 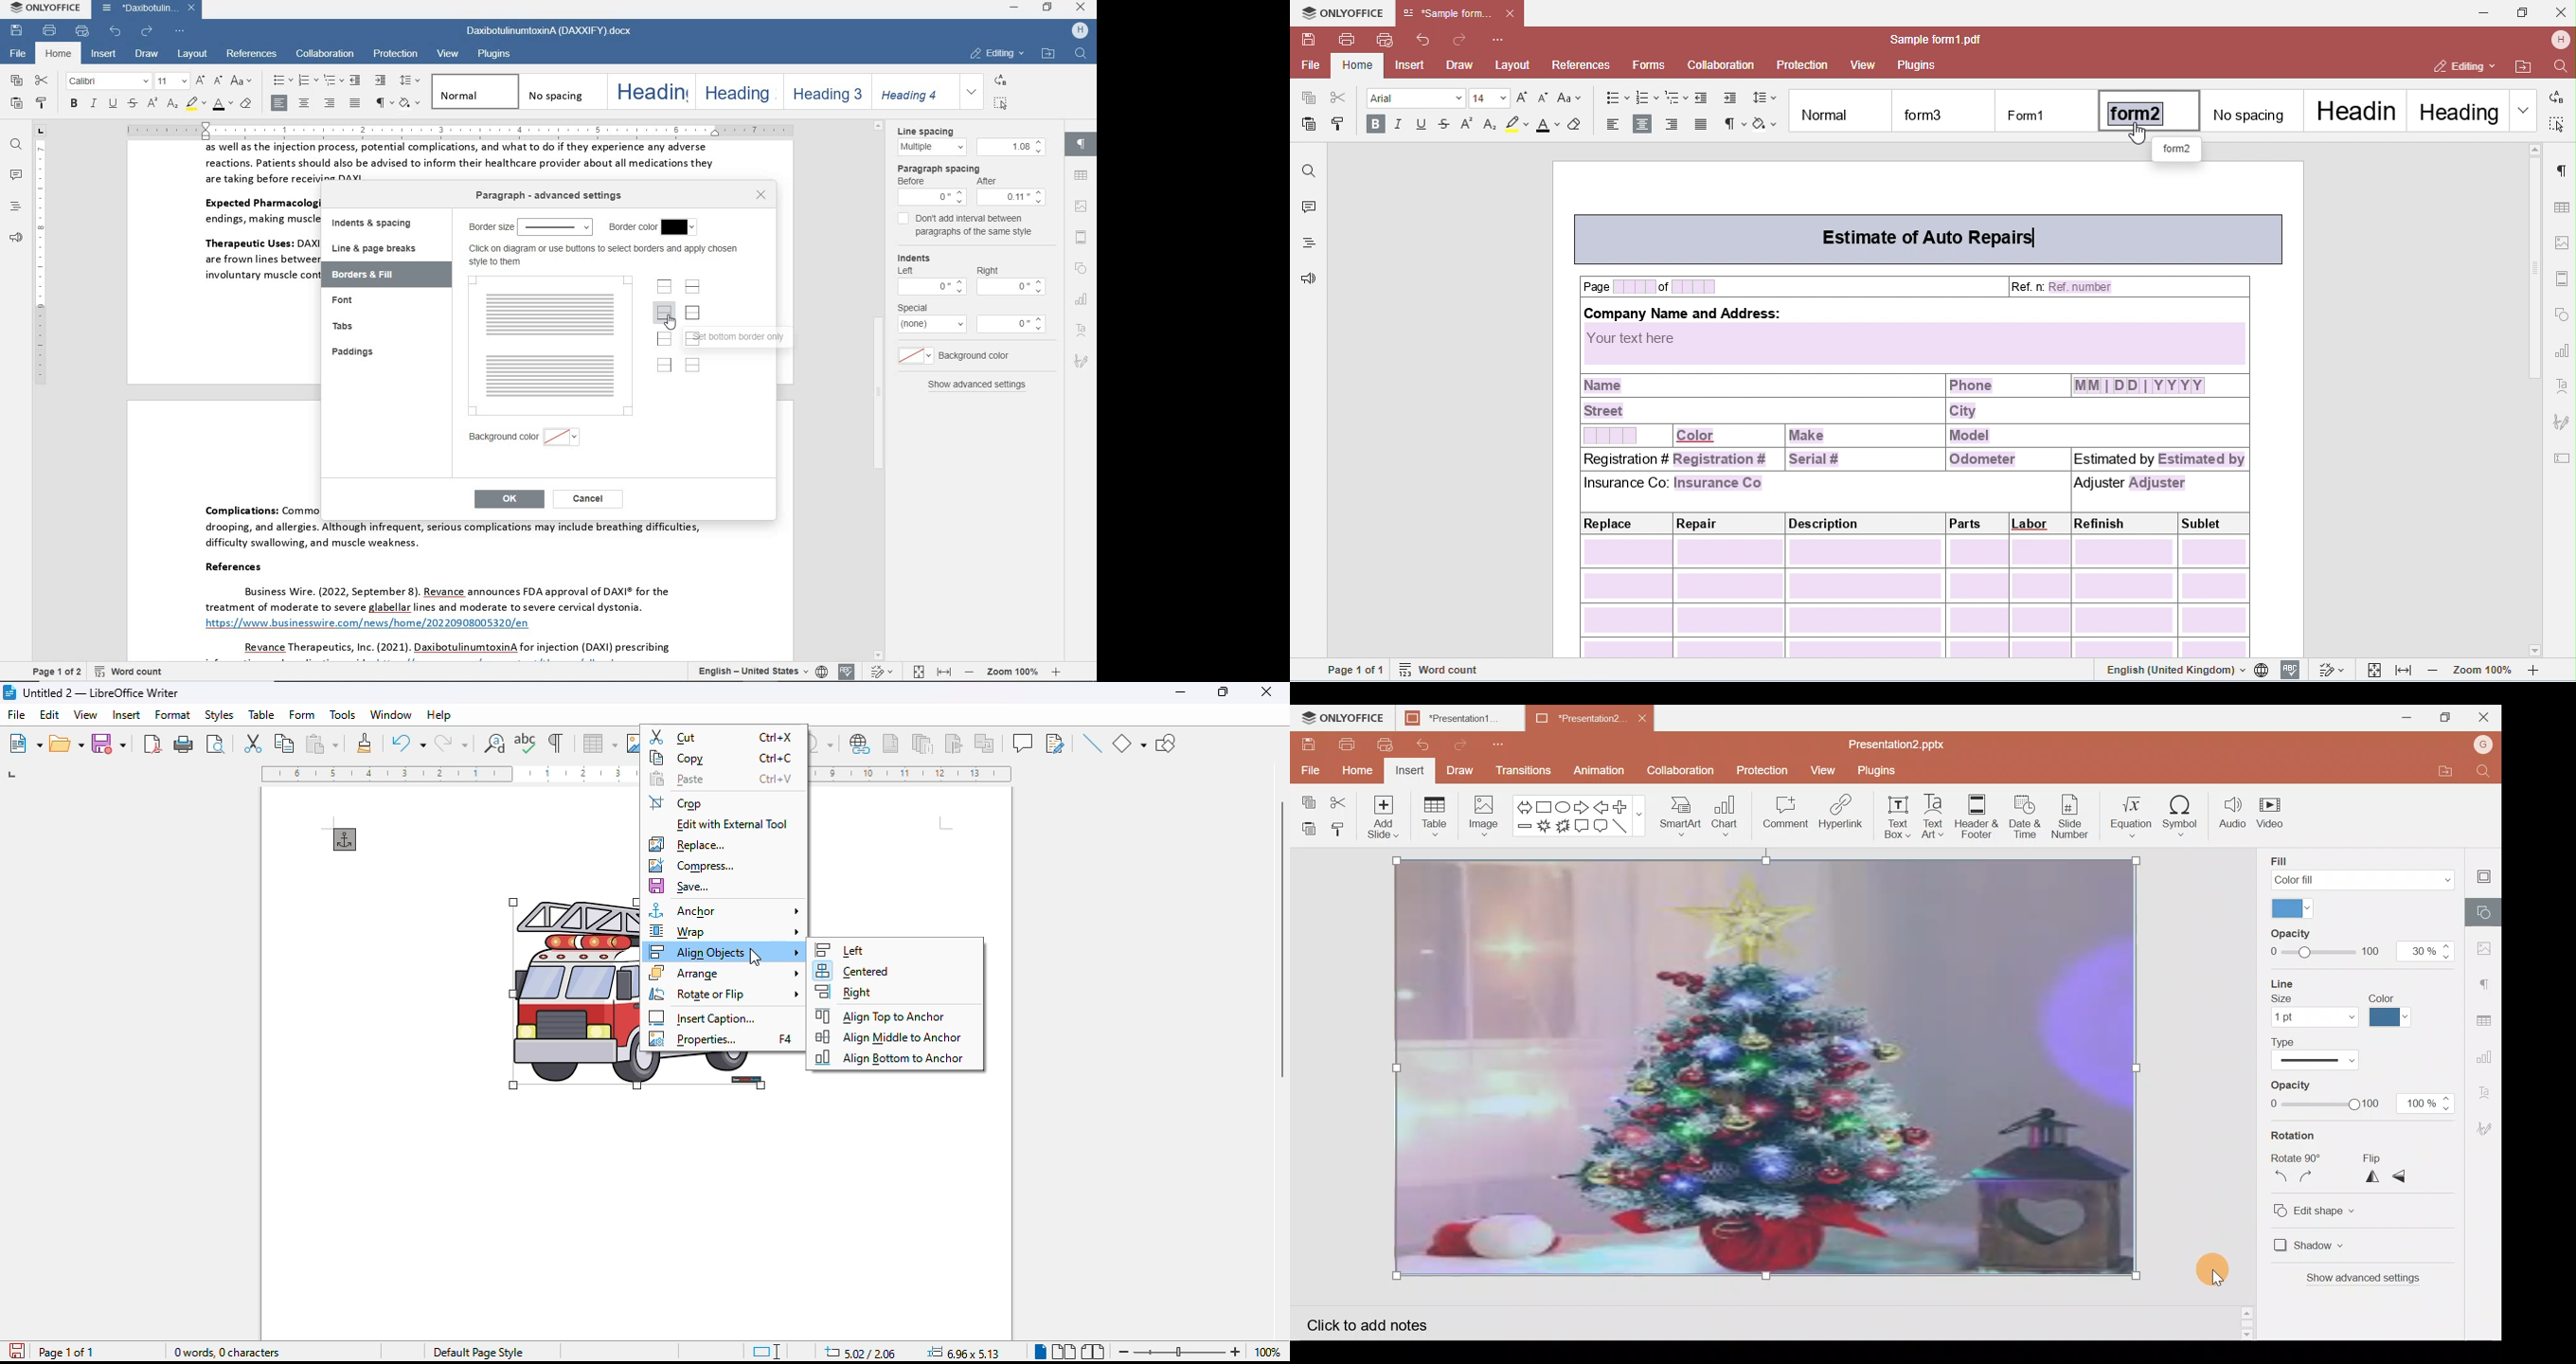 I want to click on Paragraph settings, so click(x=2490, y=979).